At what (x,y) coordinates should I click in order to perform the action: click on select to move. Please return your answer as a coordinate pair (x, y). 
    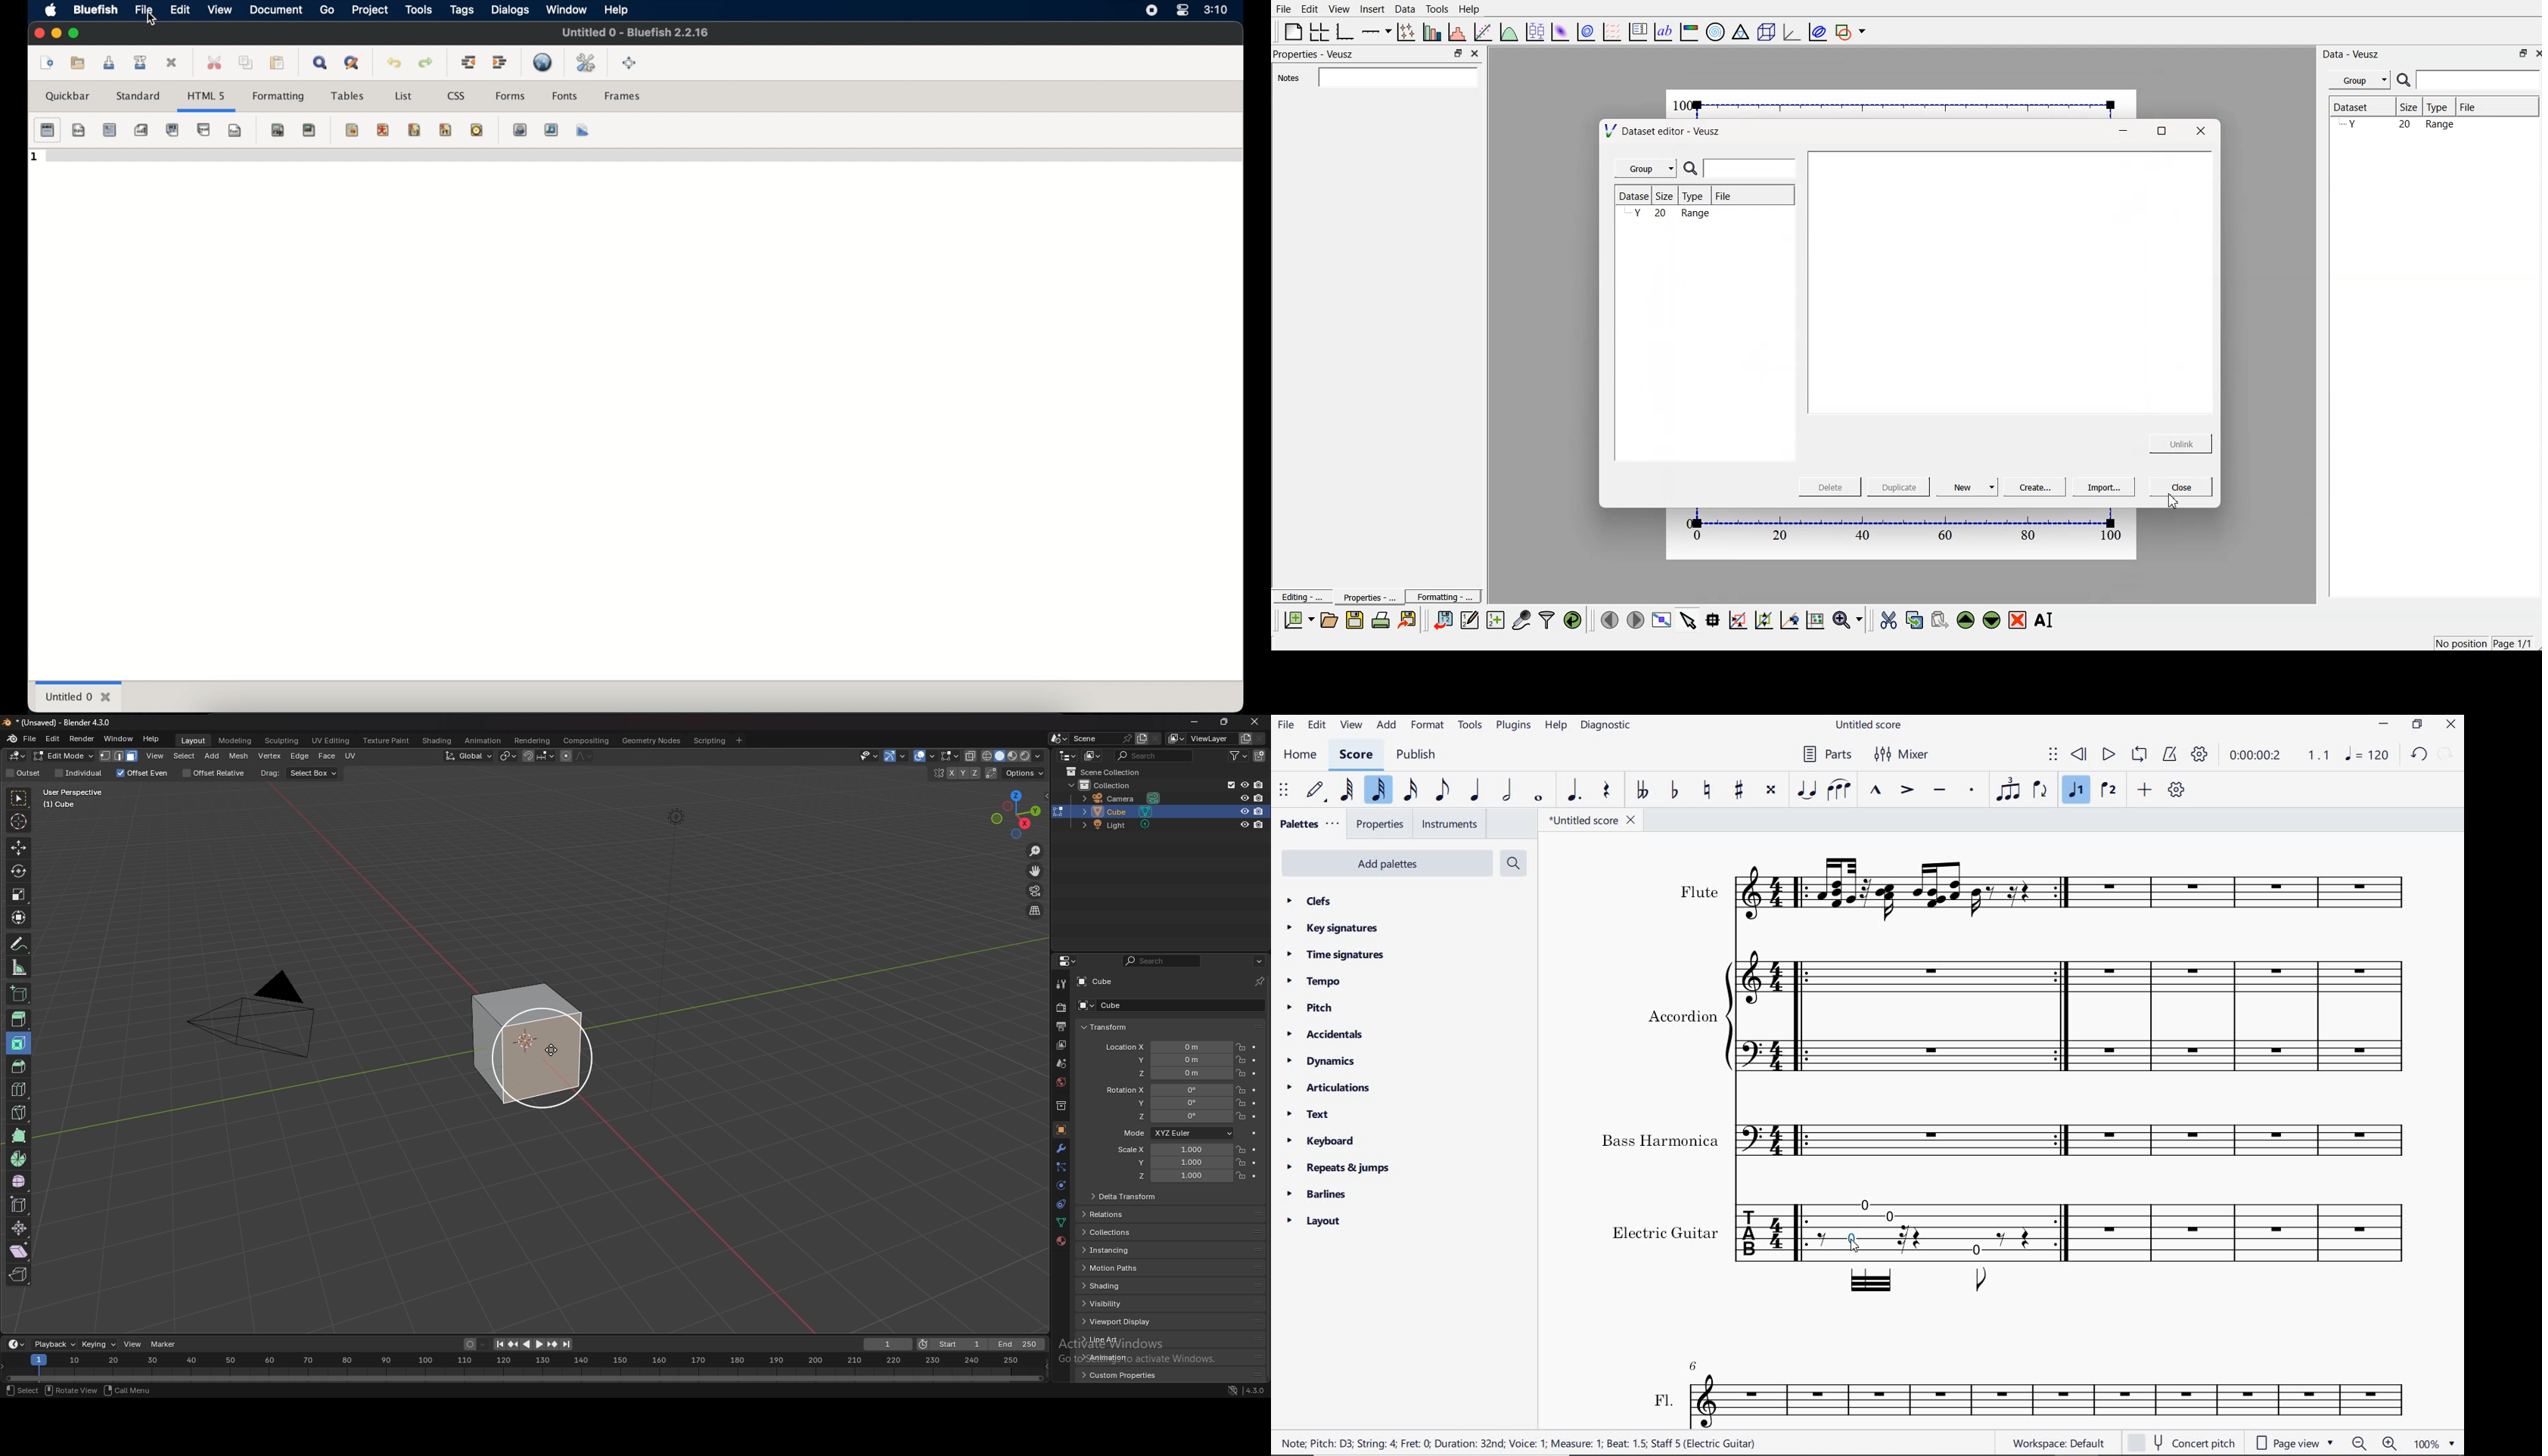
    Looking at the image, I should click on (2052, 755).